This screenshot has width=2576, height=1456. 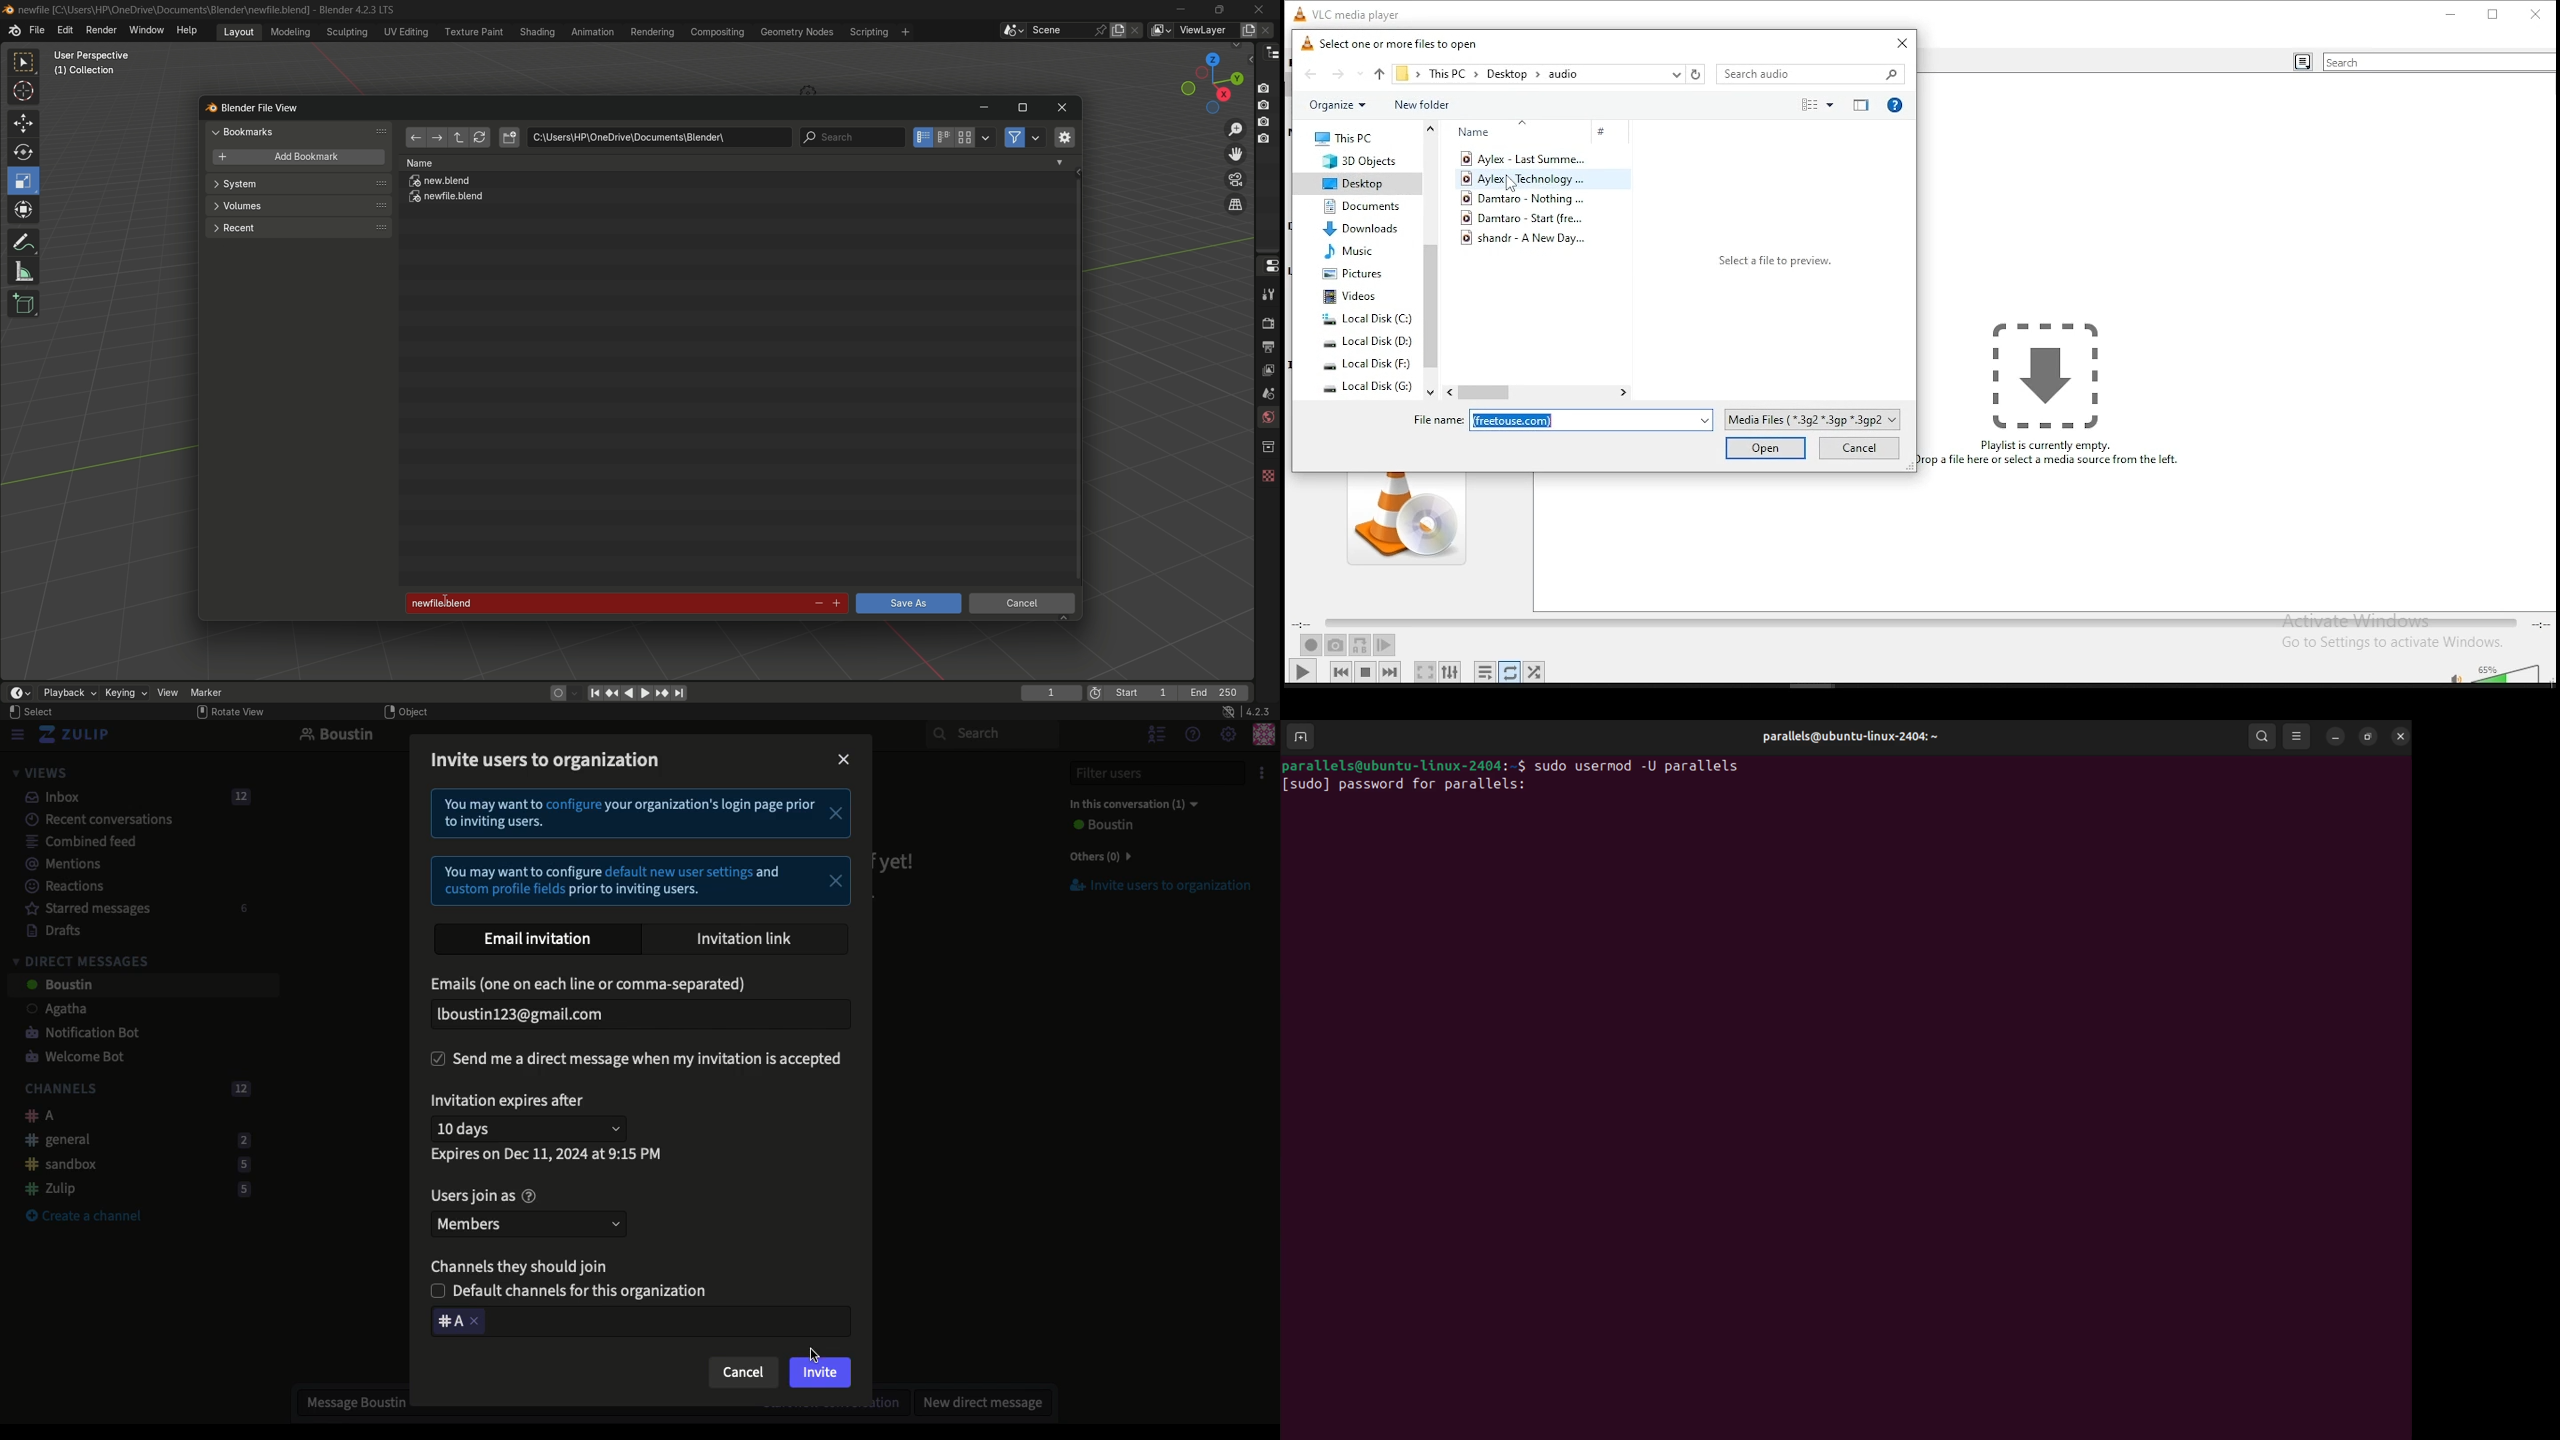 I want to click on file menu, so click(x=37, y=31).